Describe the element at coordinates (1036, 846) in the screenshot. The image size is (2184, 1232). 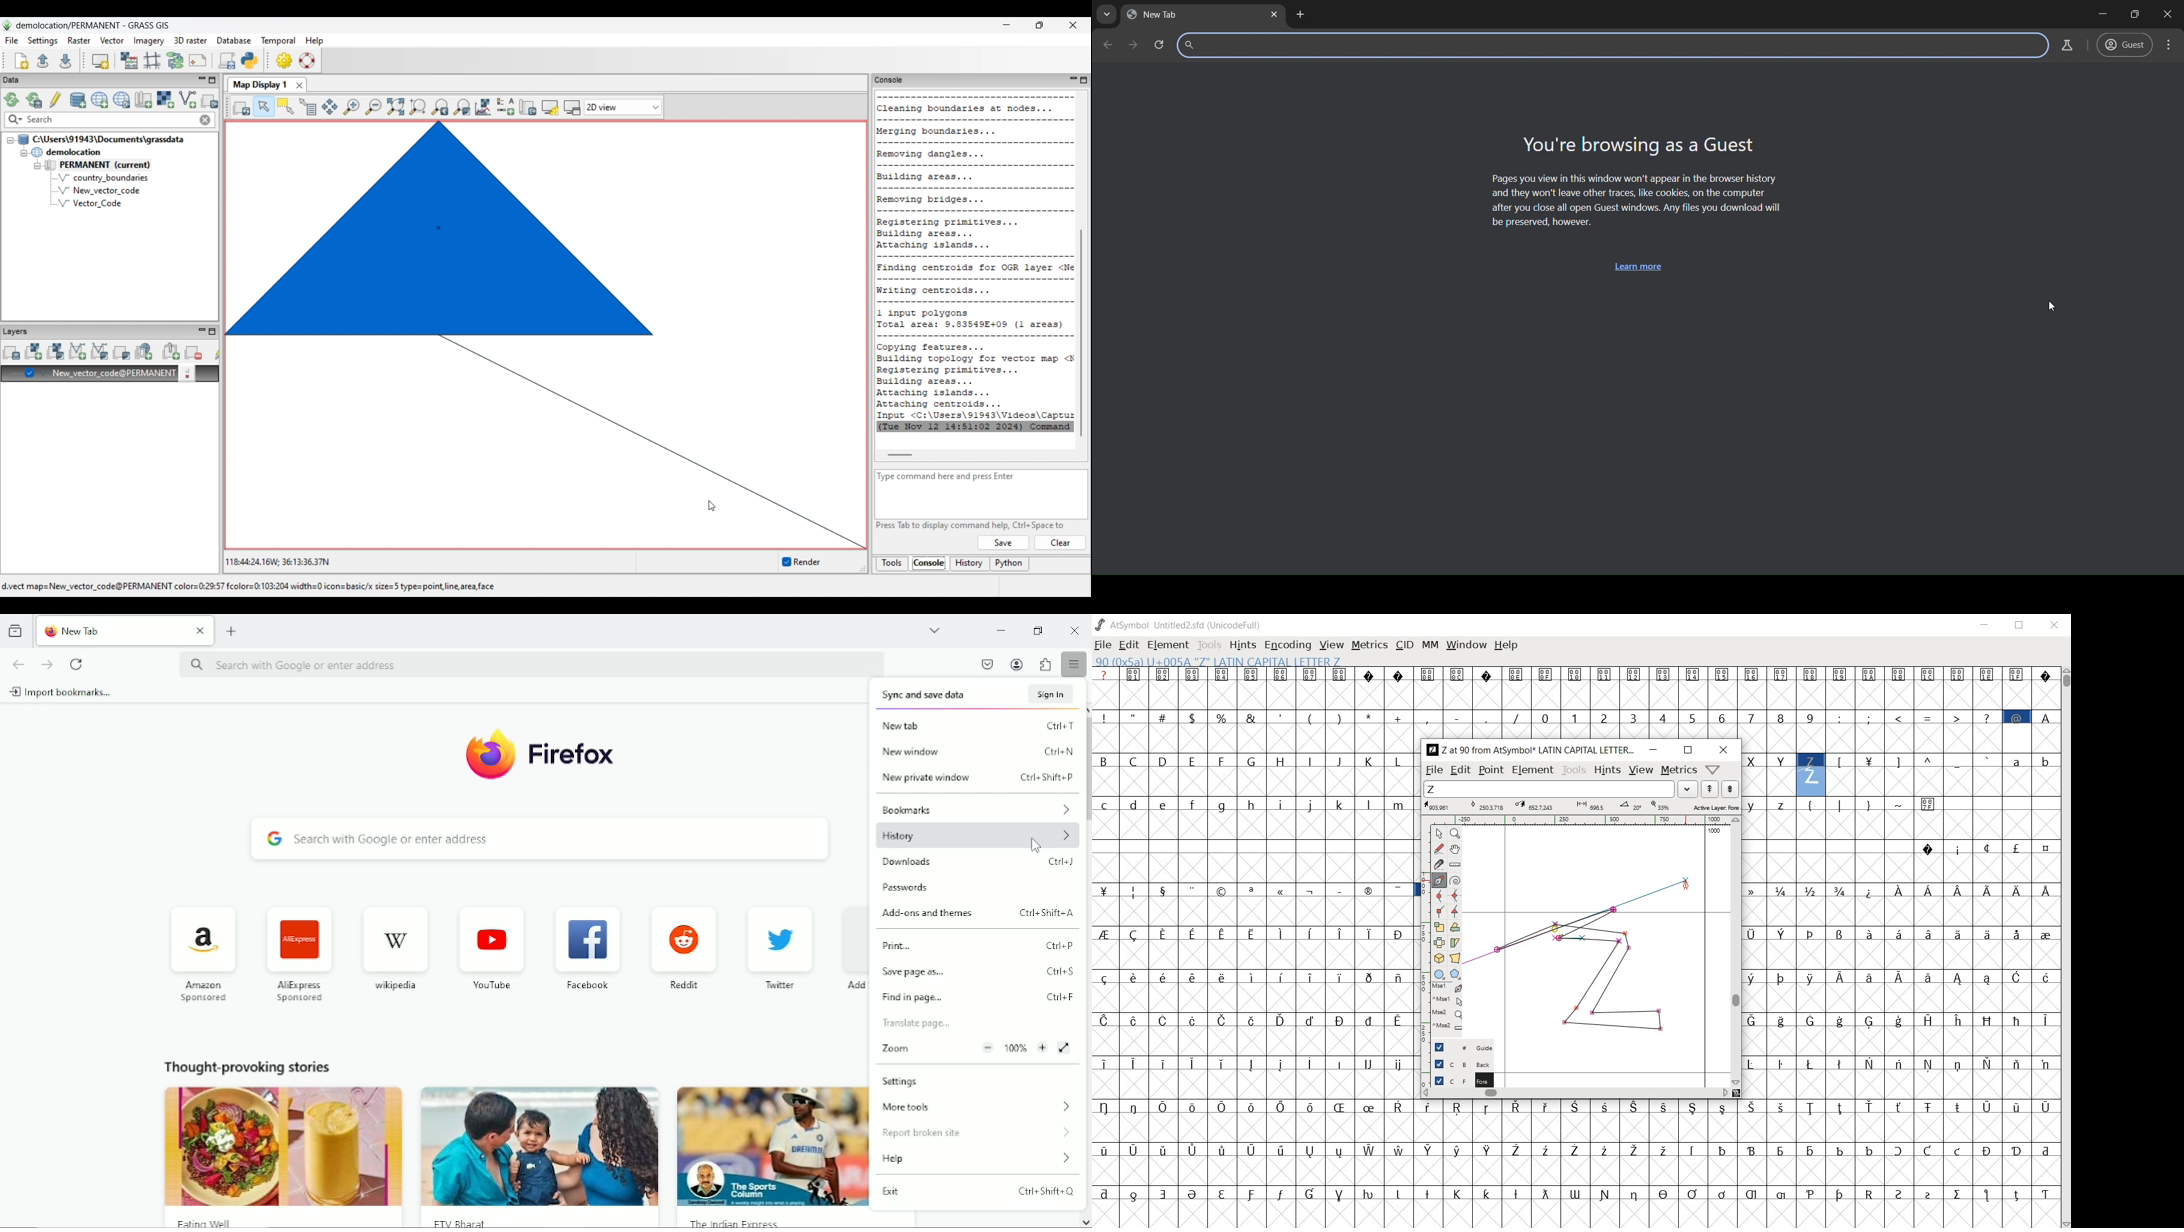
I see `cursor` at that location.